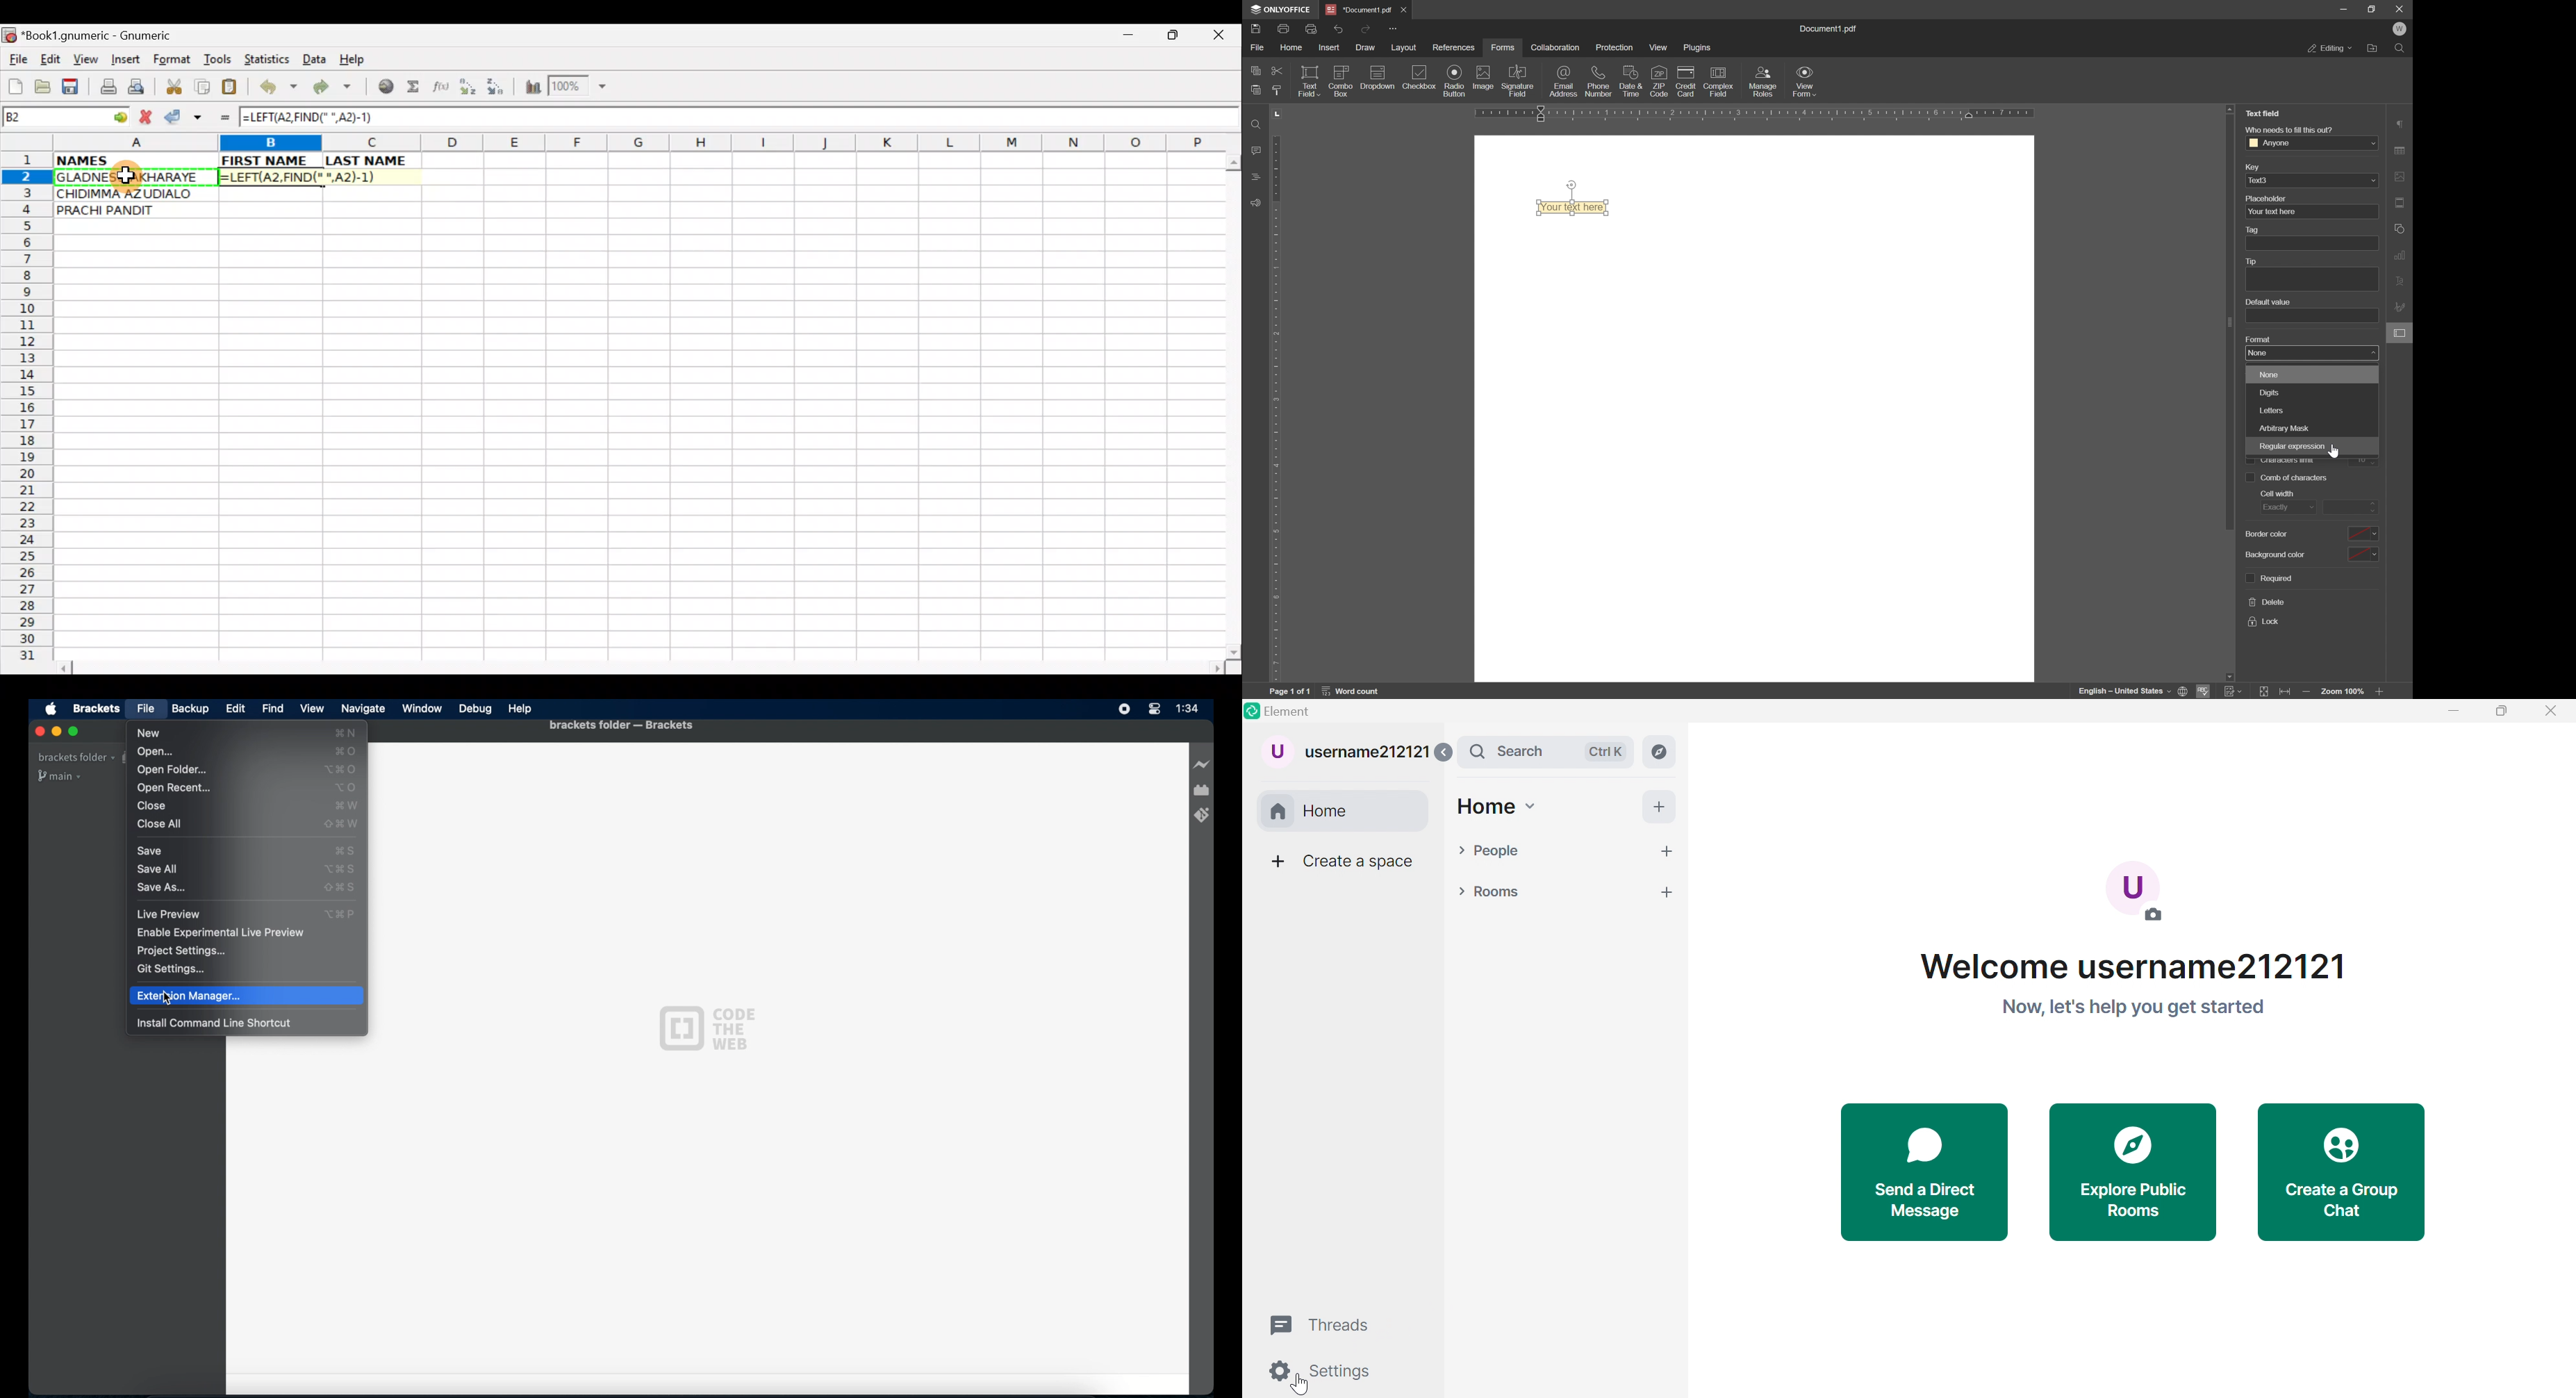  What do you see at coordinates (1366, 49) in the screenshot?
I see `draw` at bounding box center [1366, 49].